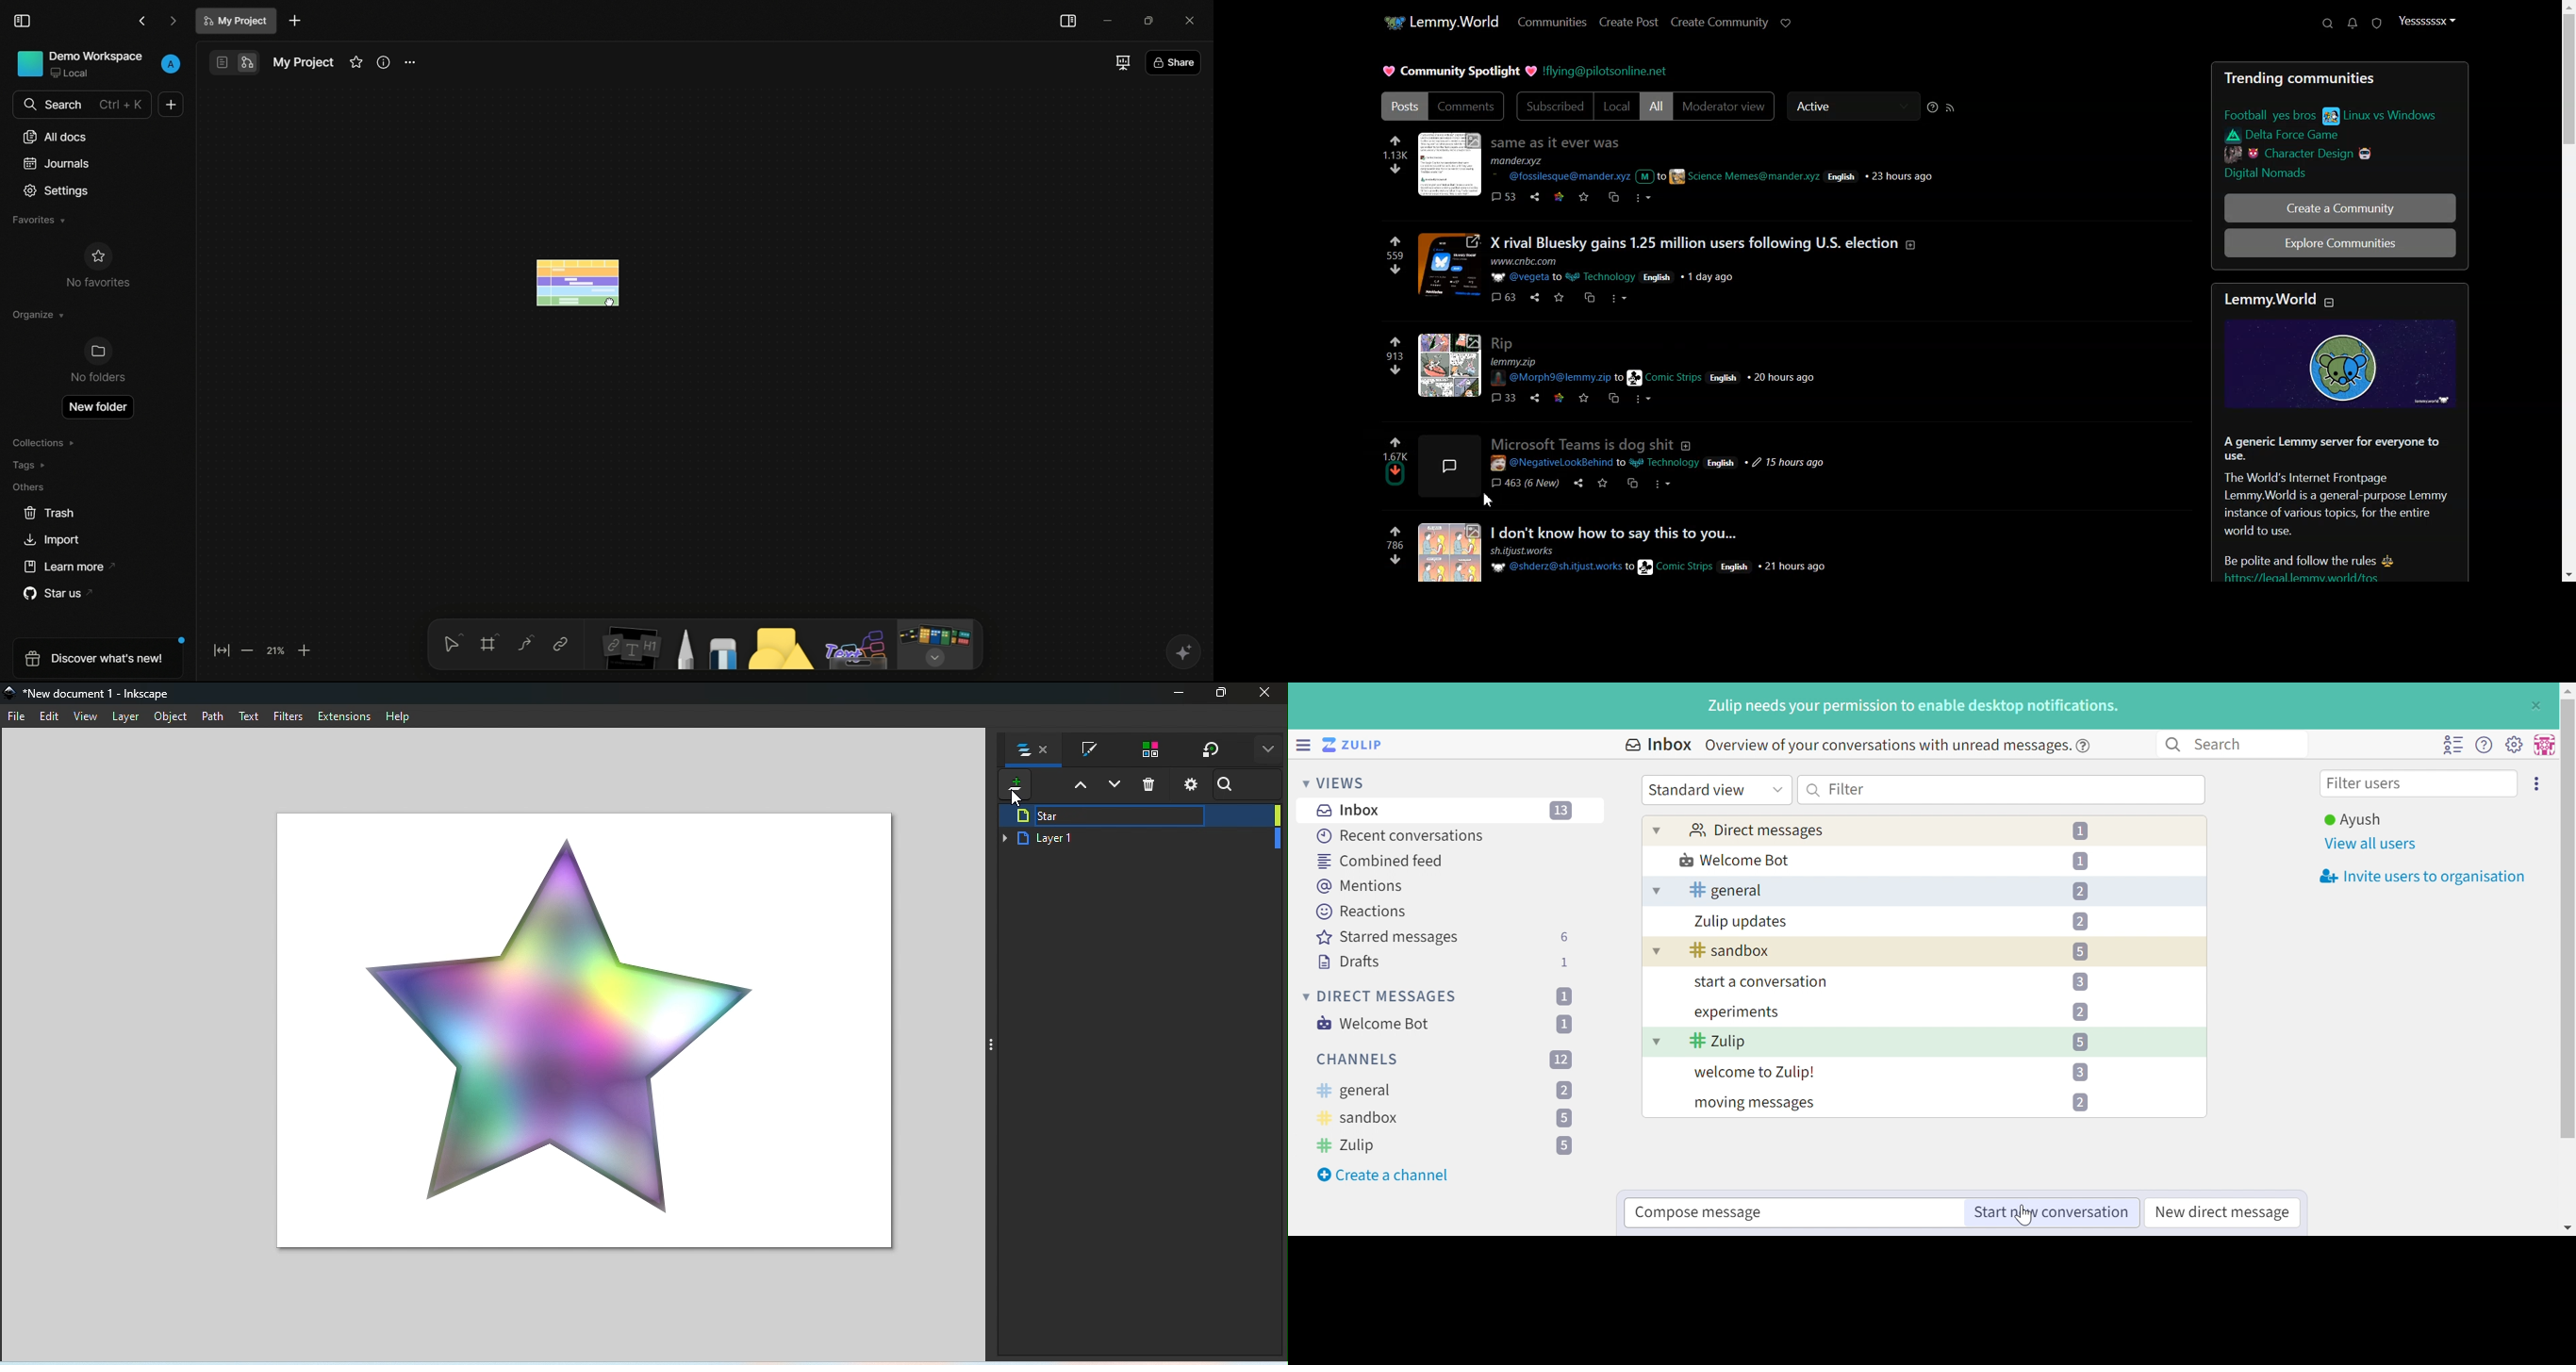 Image resolution: width=2576 pixels, height=1372 pixels. I want to click on Layer 1, so click(1140, 839).